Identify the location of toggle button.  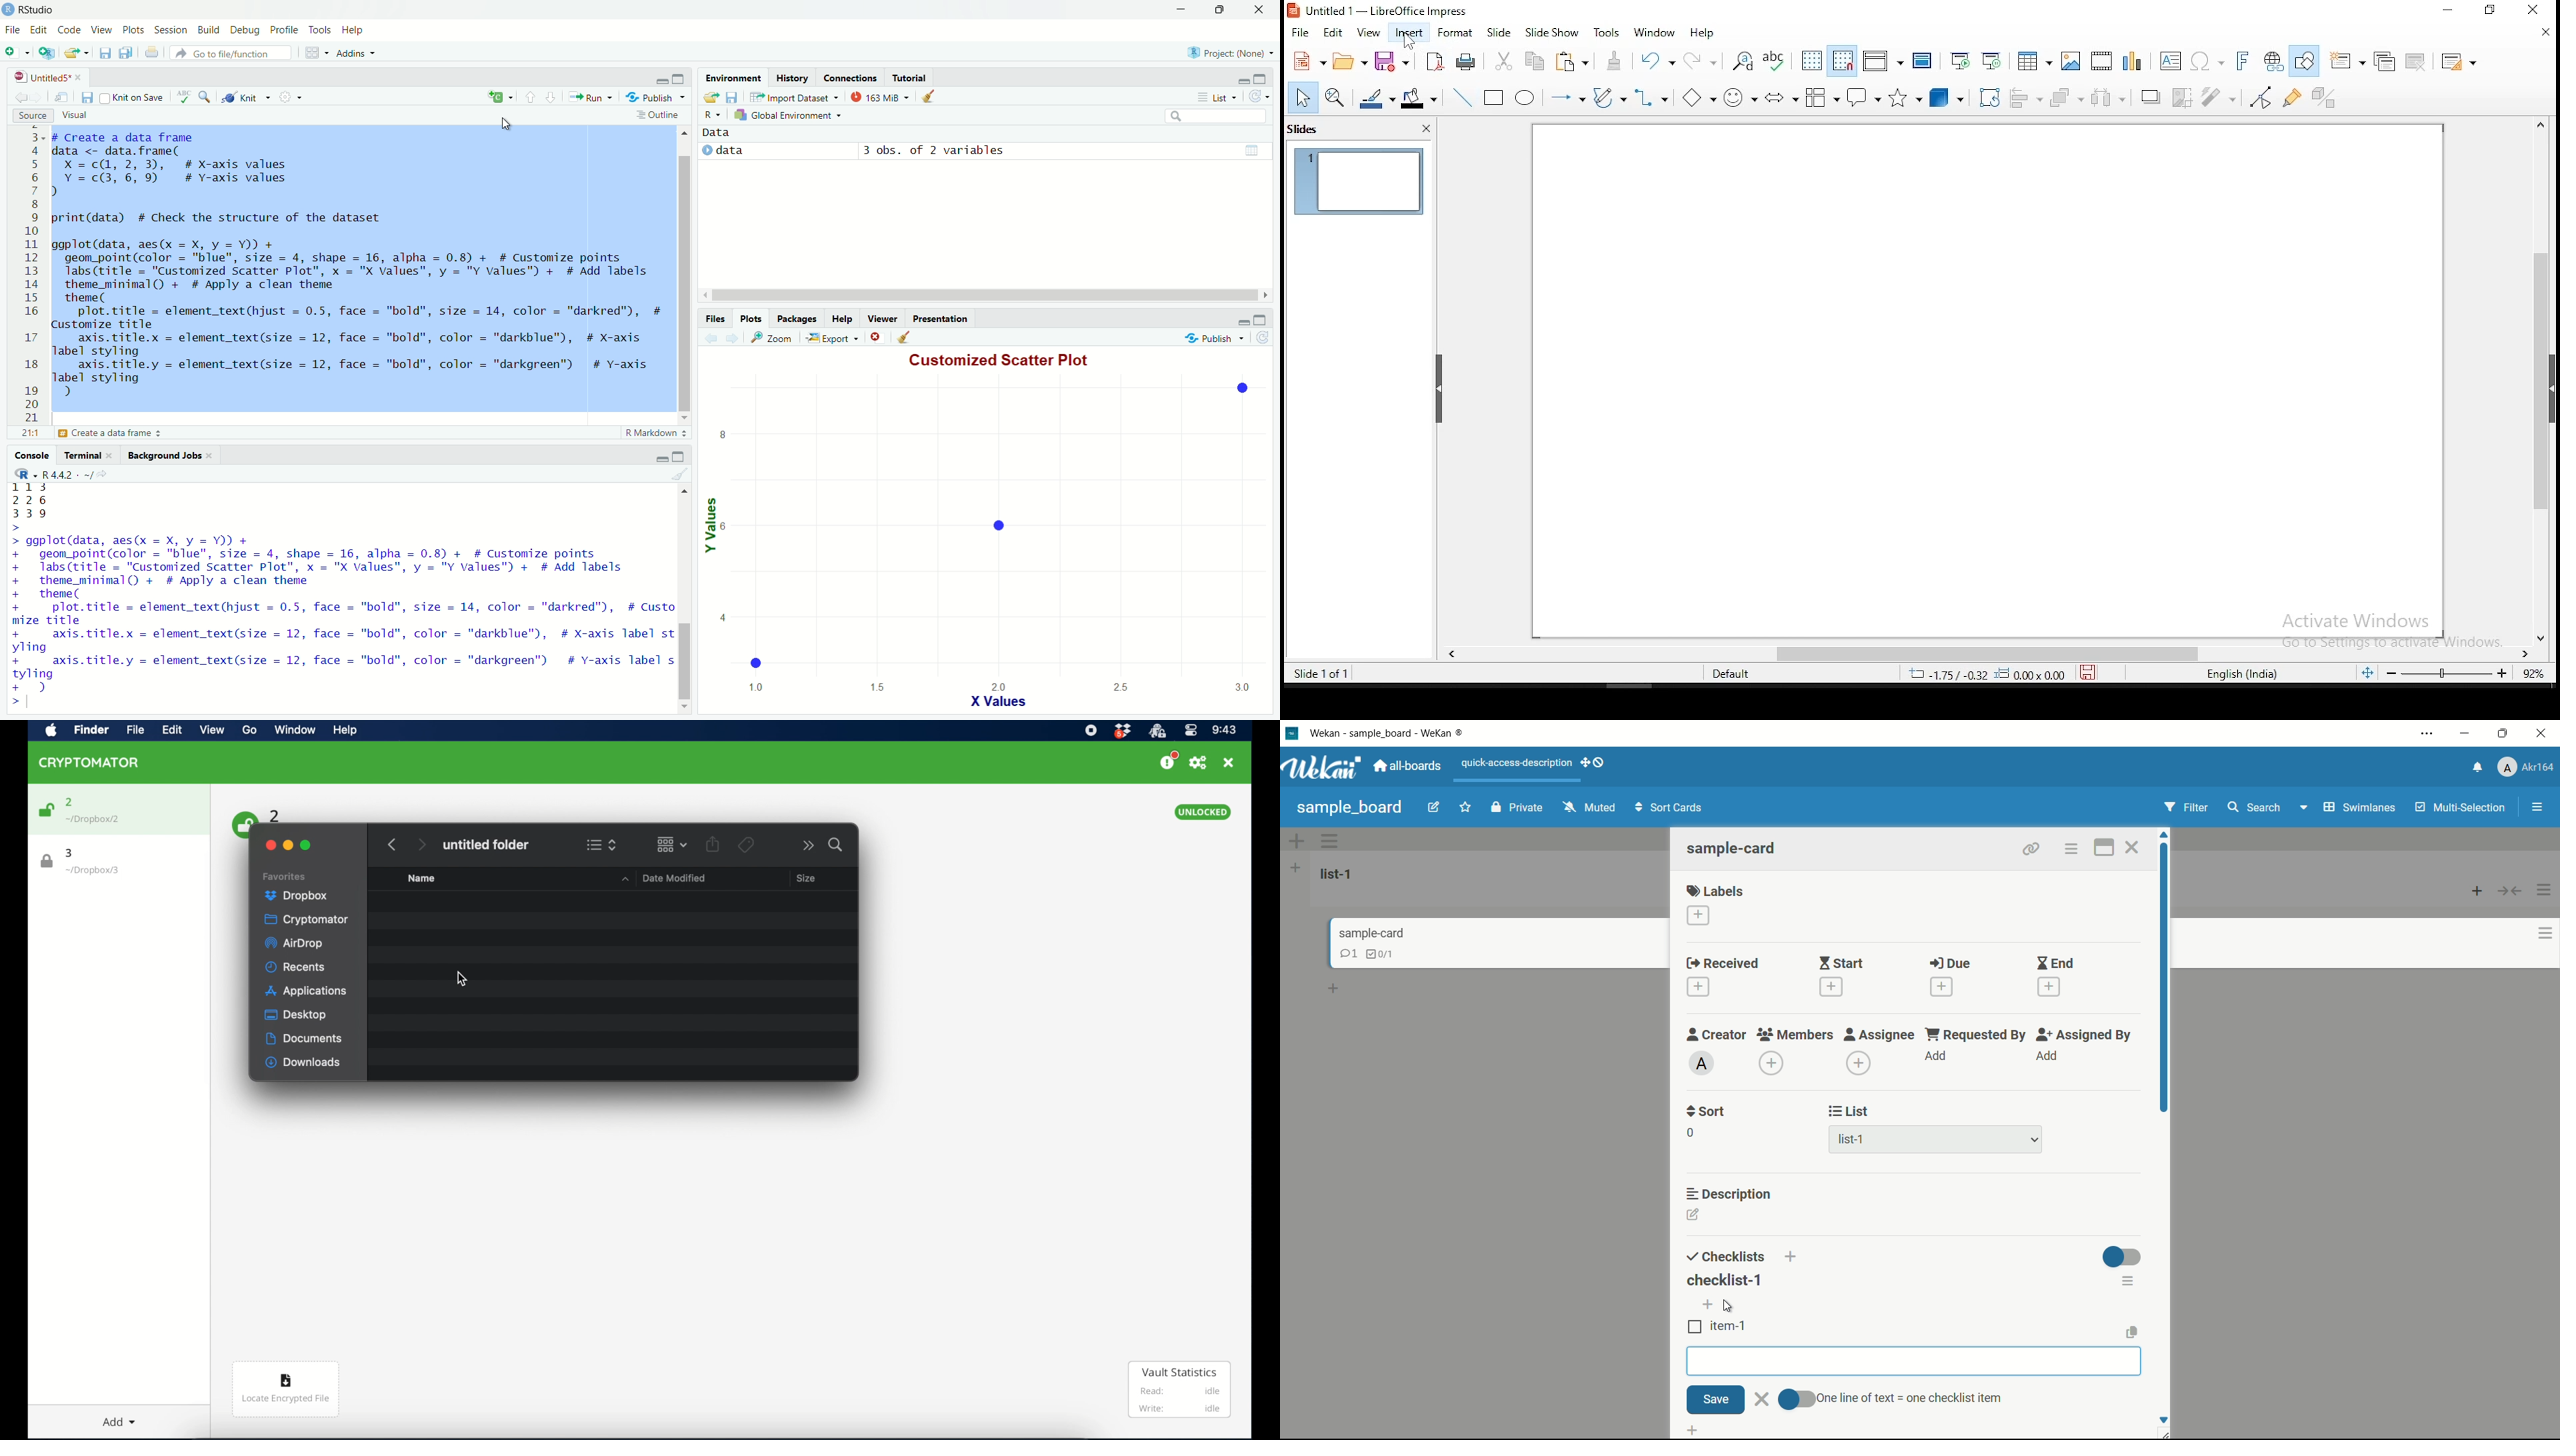
(1797, 1398).